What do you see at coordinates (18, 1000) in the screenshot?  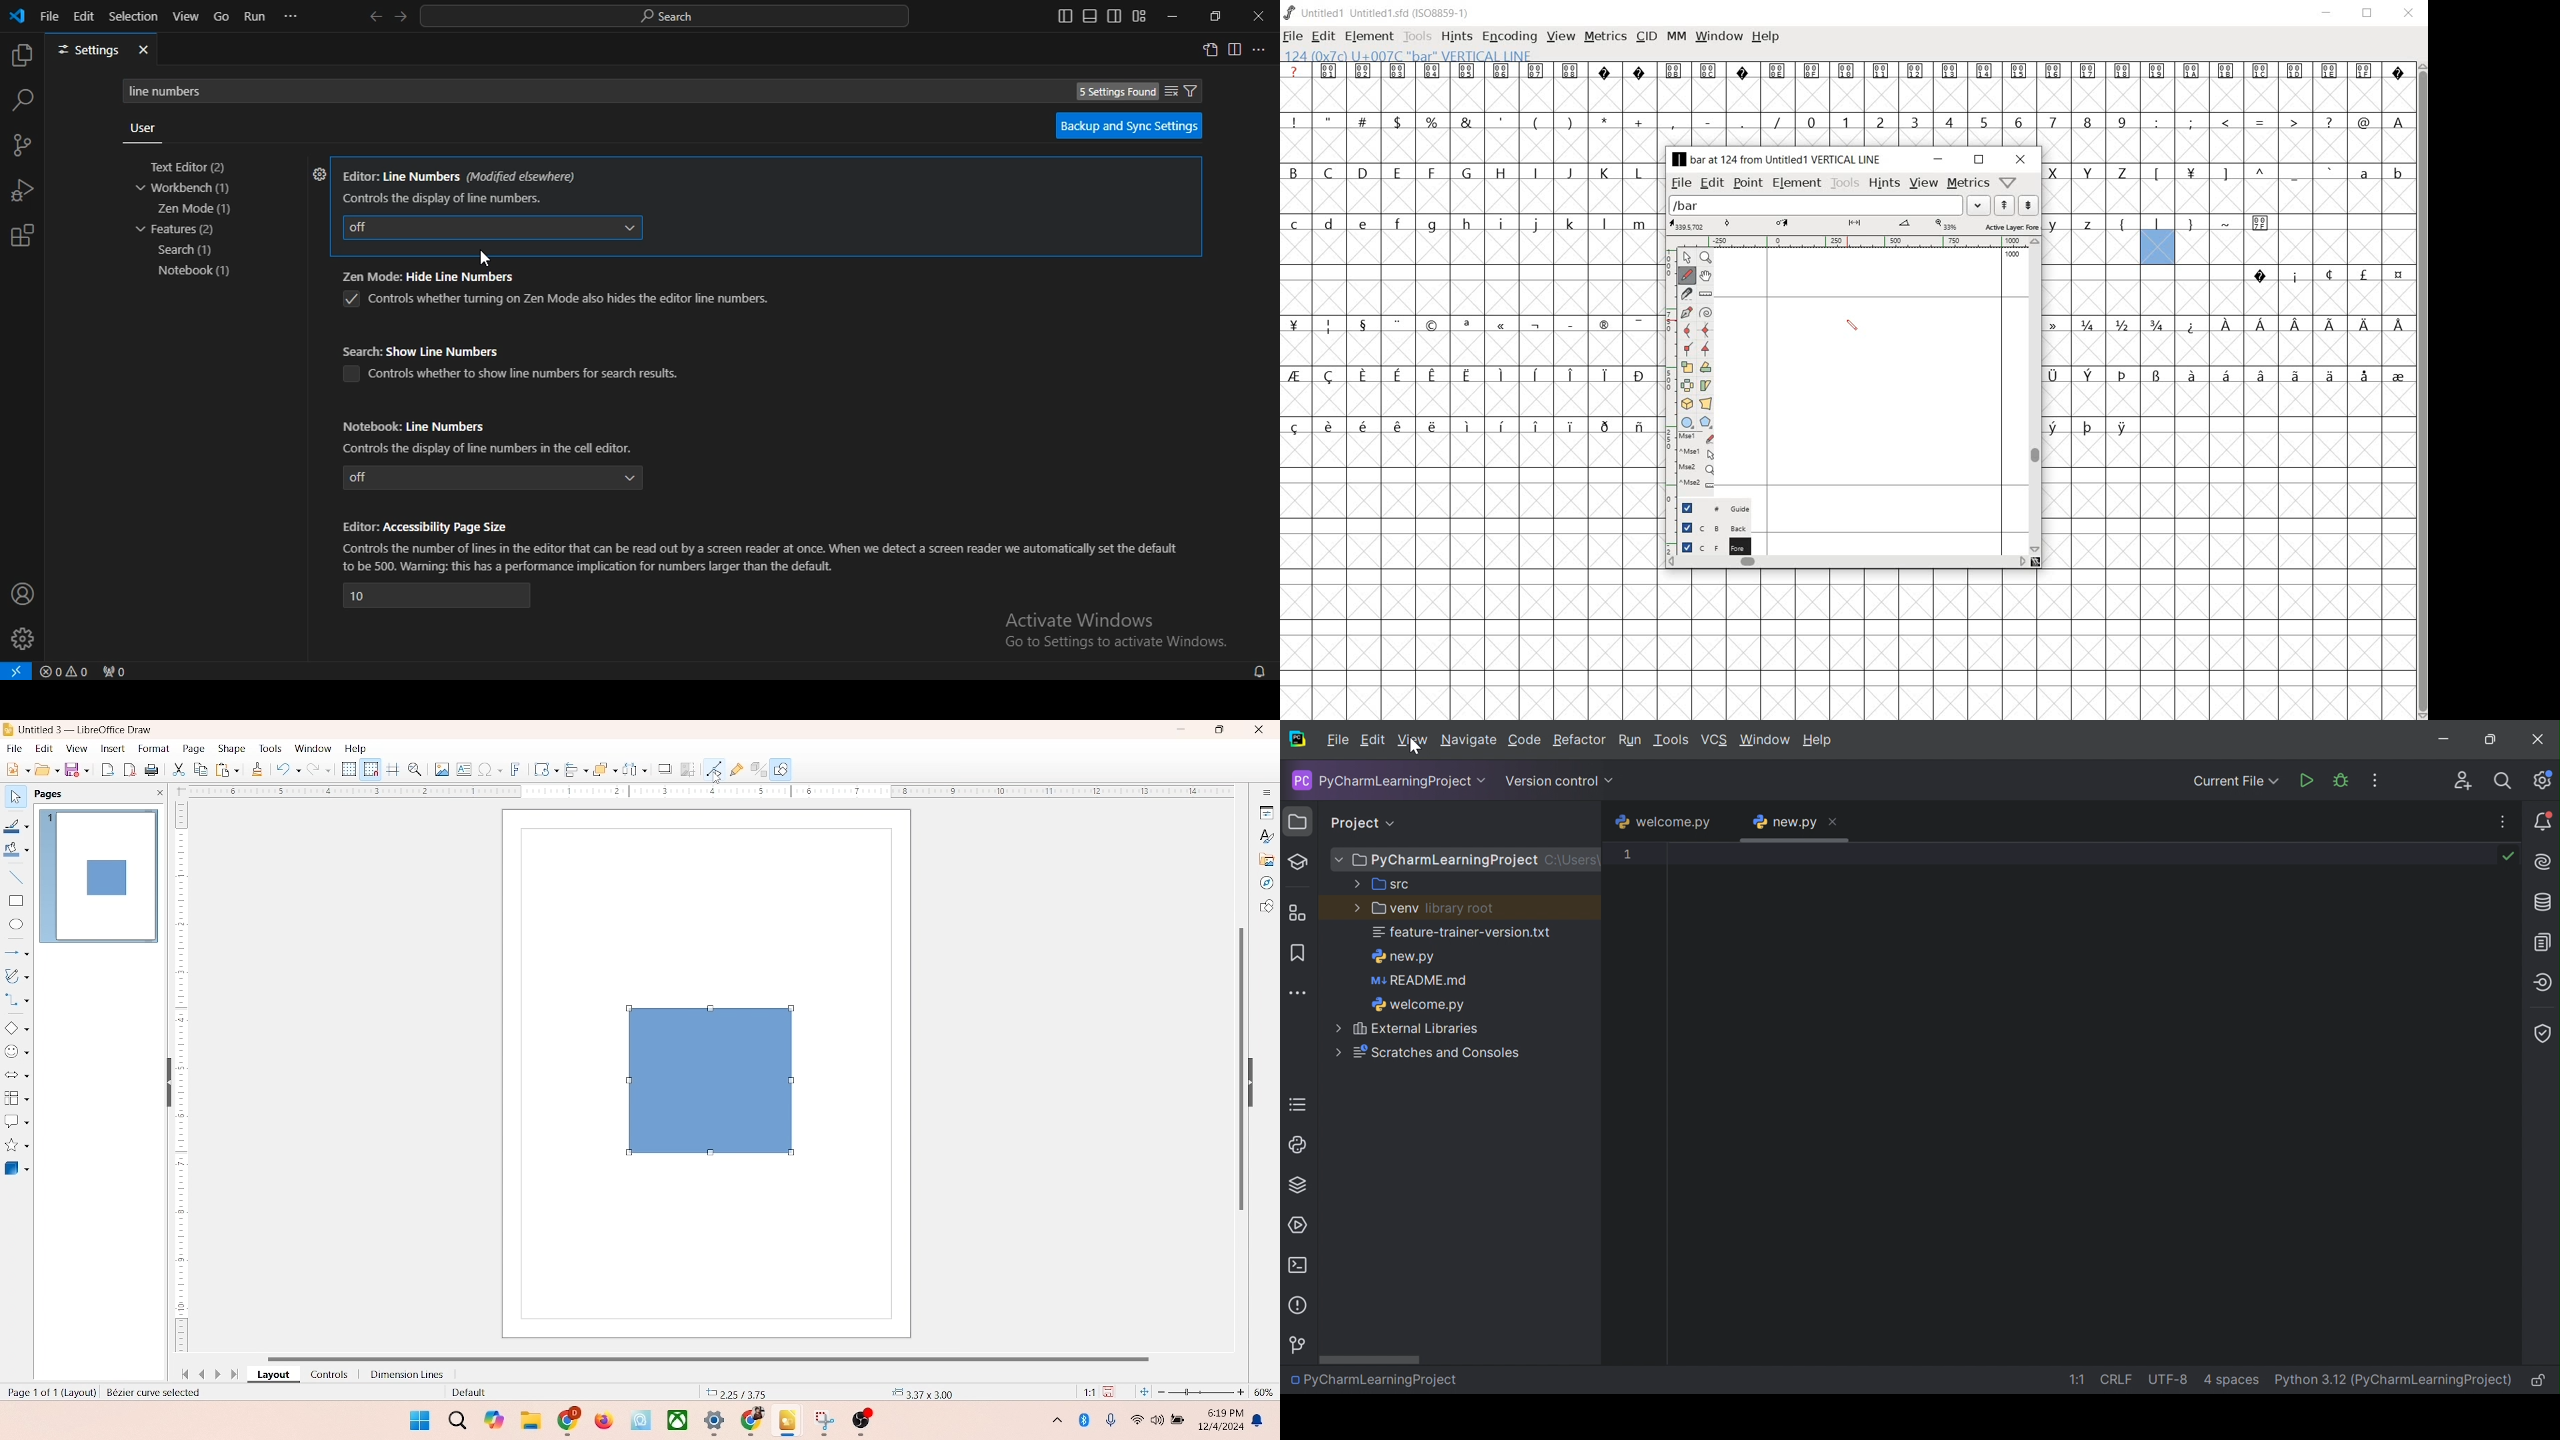 I see `connector` at bounding box center [18, 1000].